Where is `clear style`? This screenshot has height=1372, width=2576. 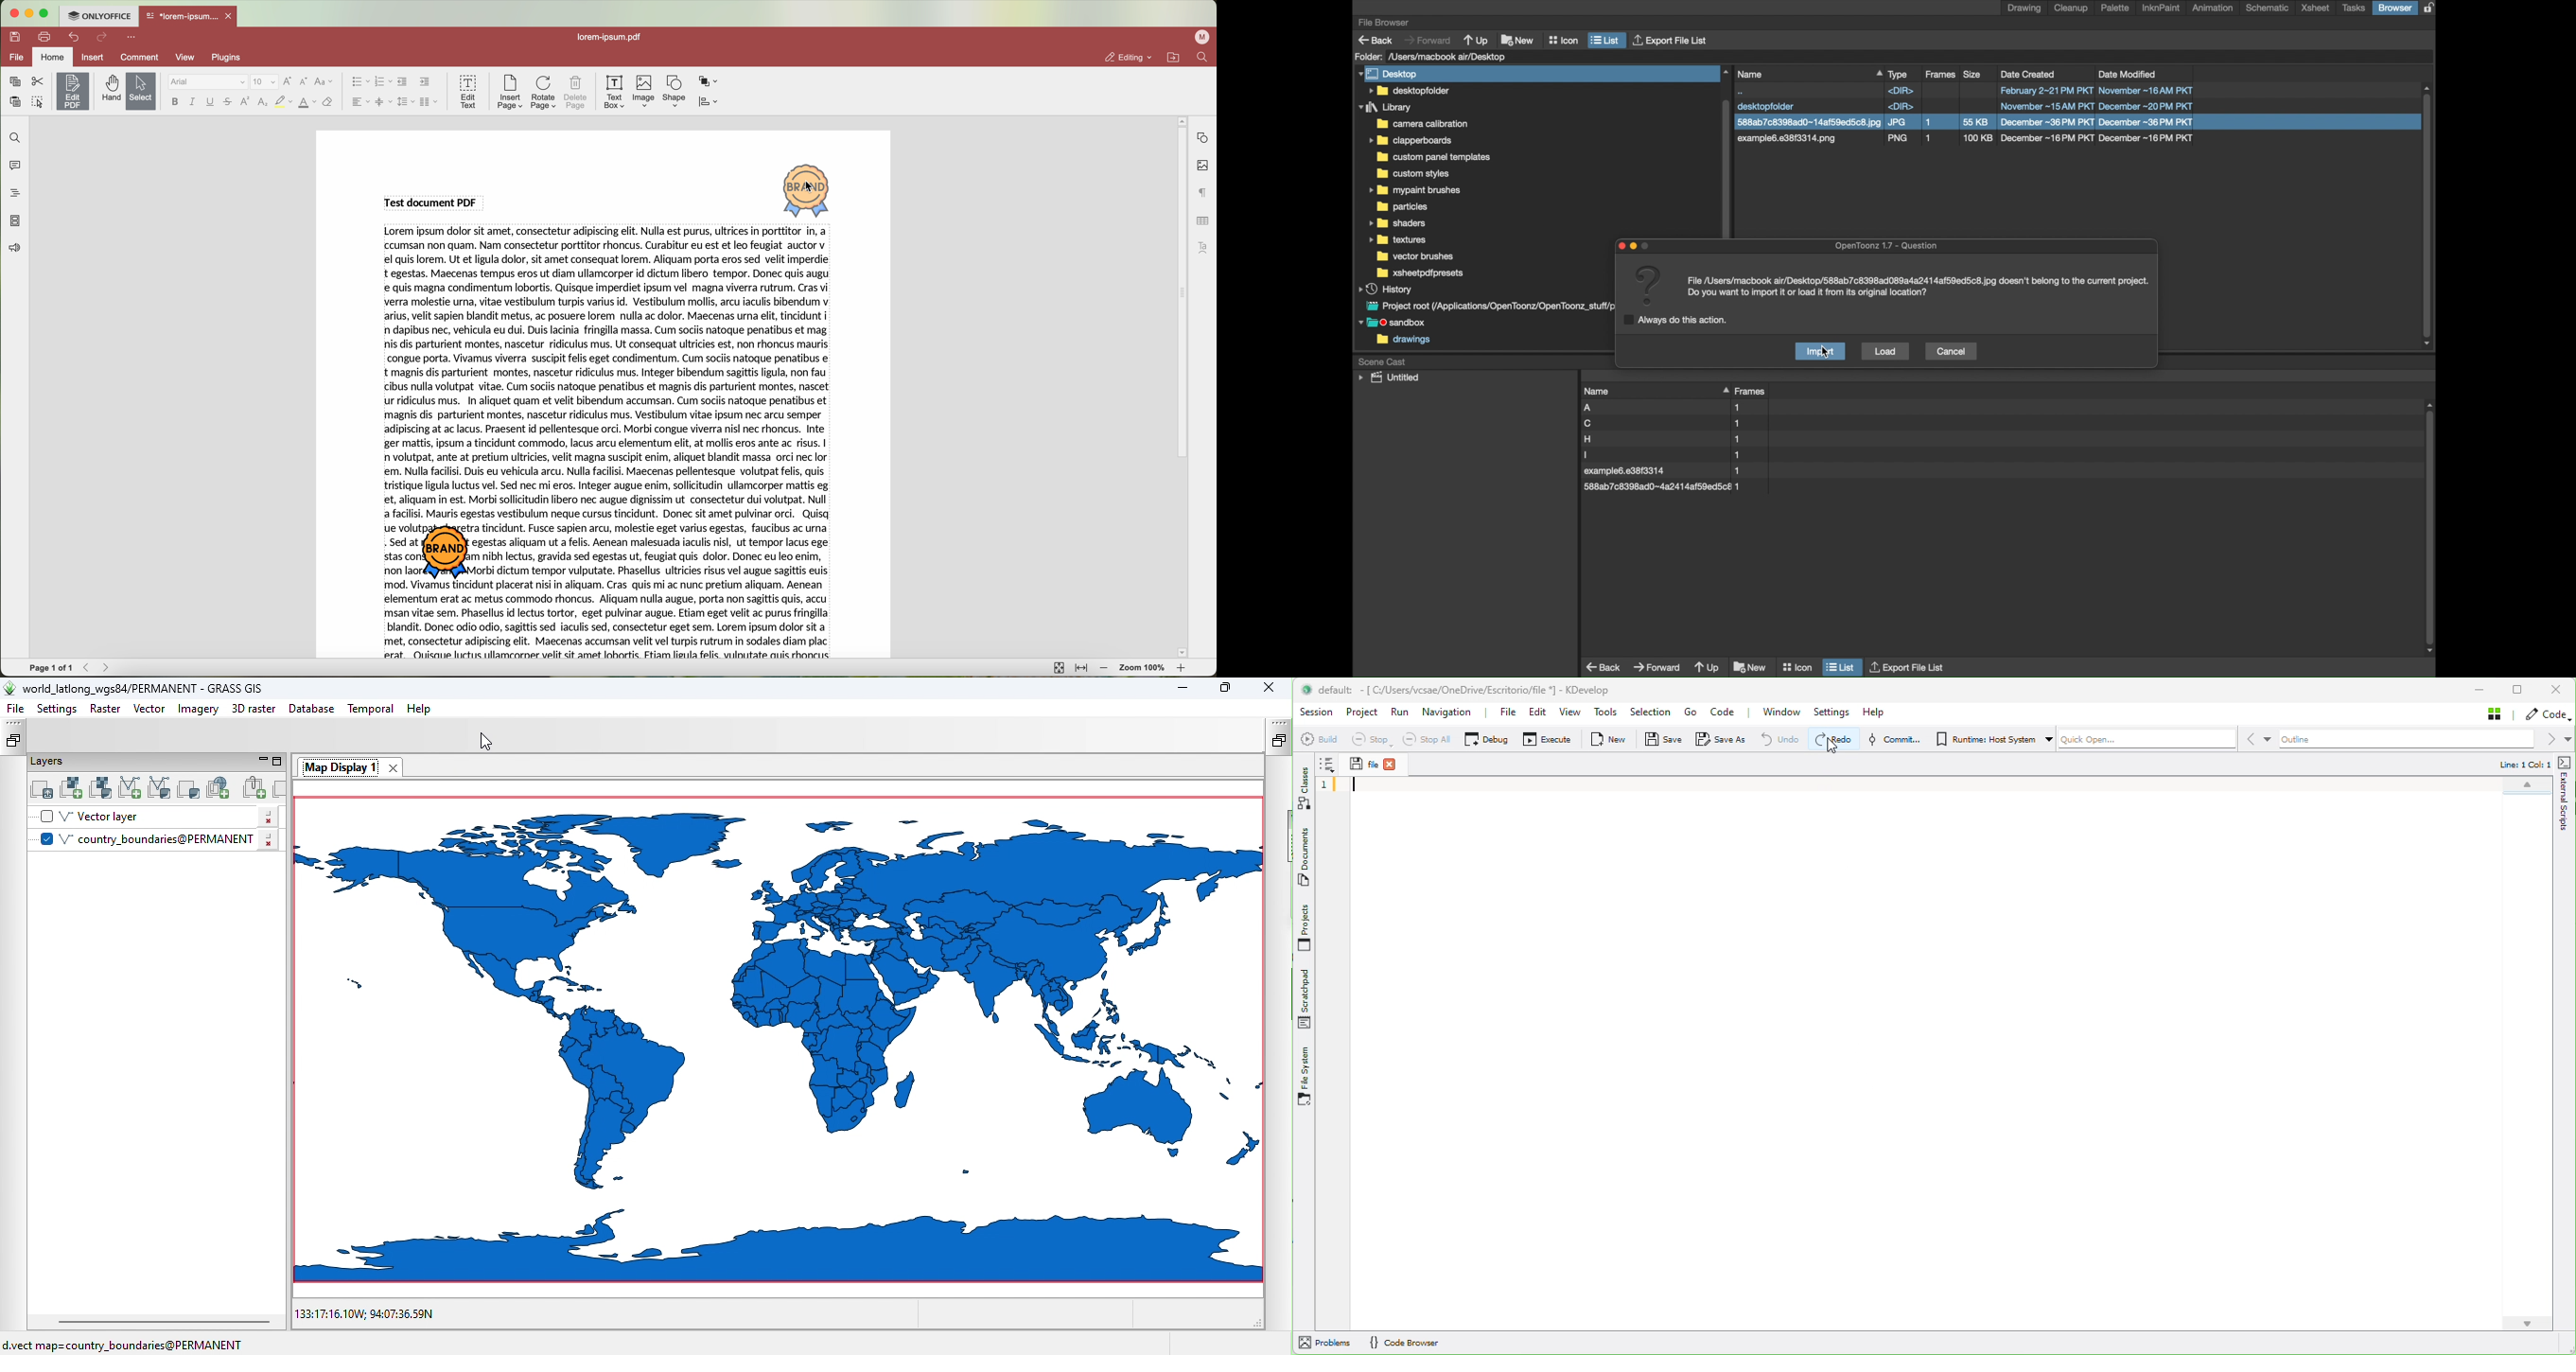 clear style is located at coordinates (328, 102).